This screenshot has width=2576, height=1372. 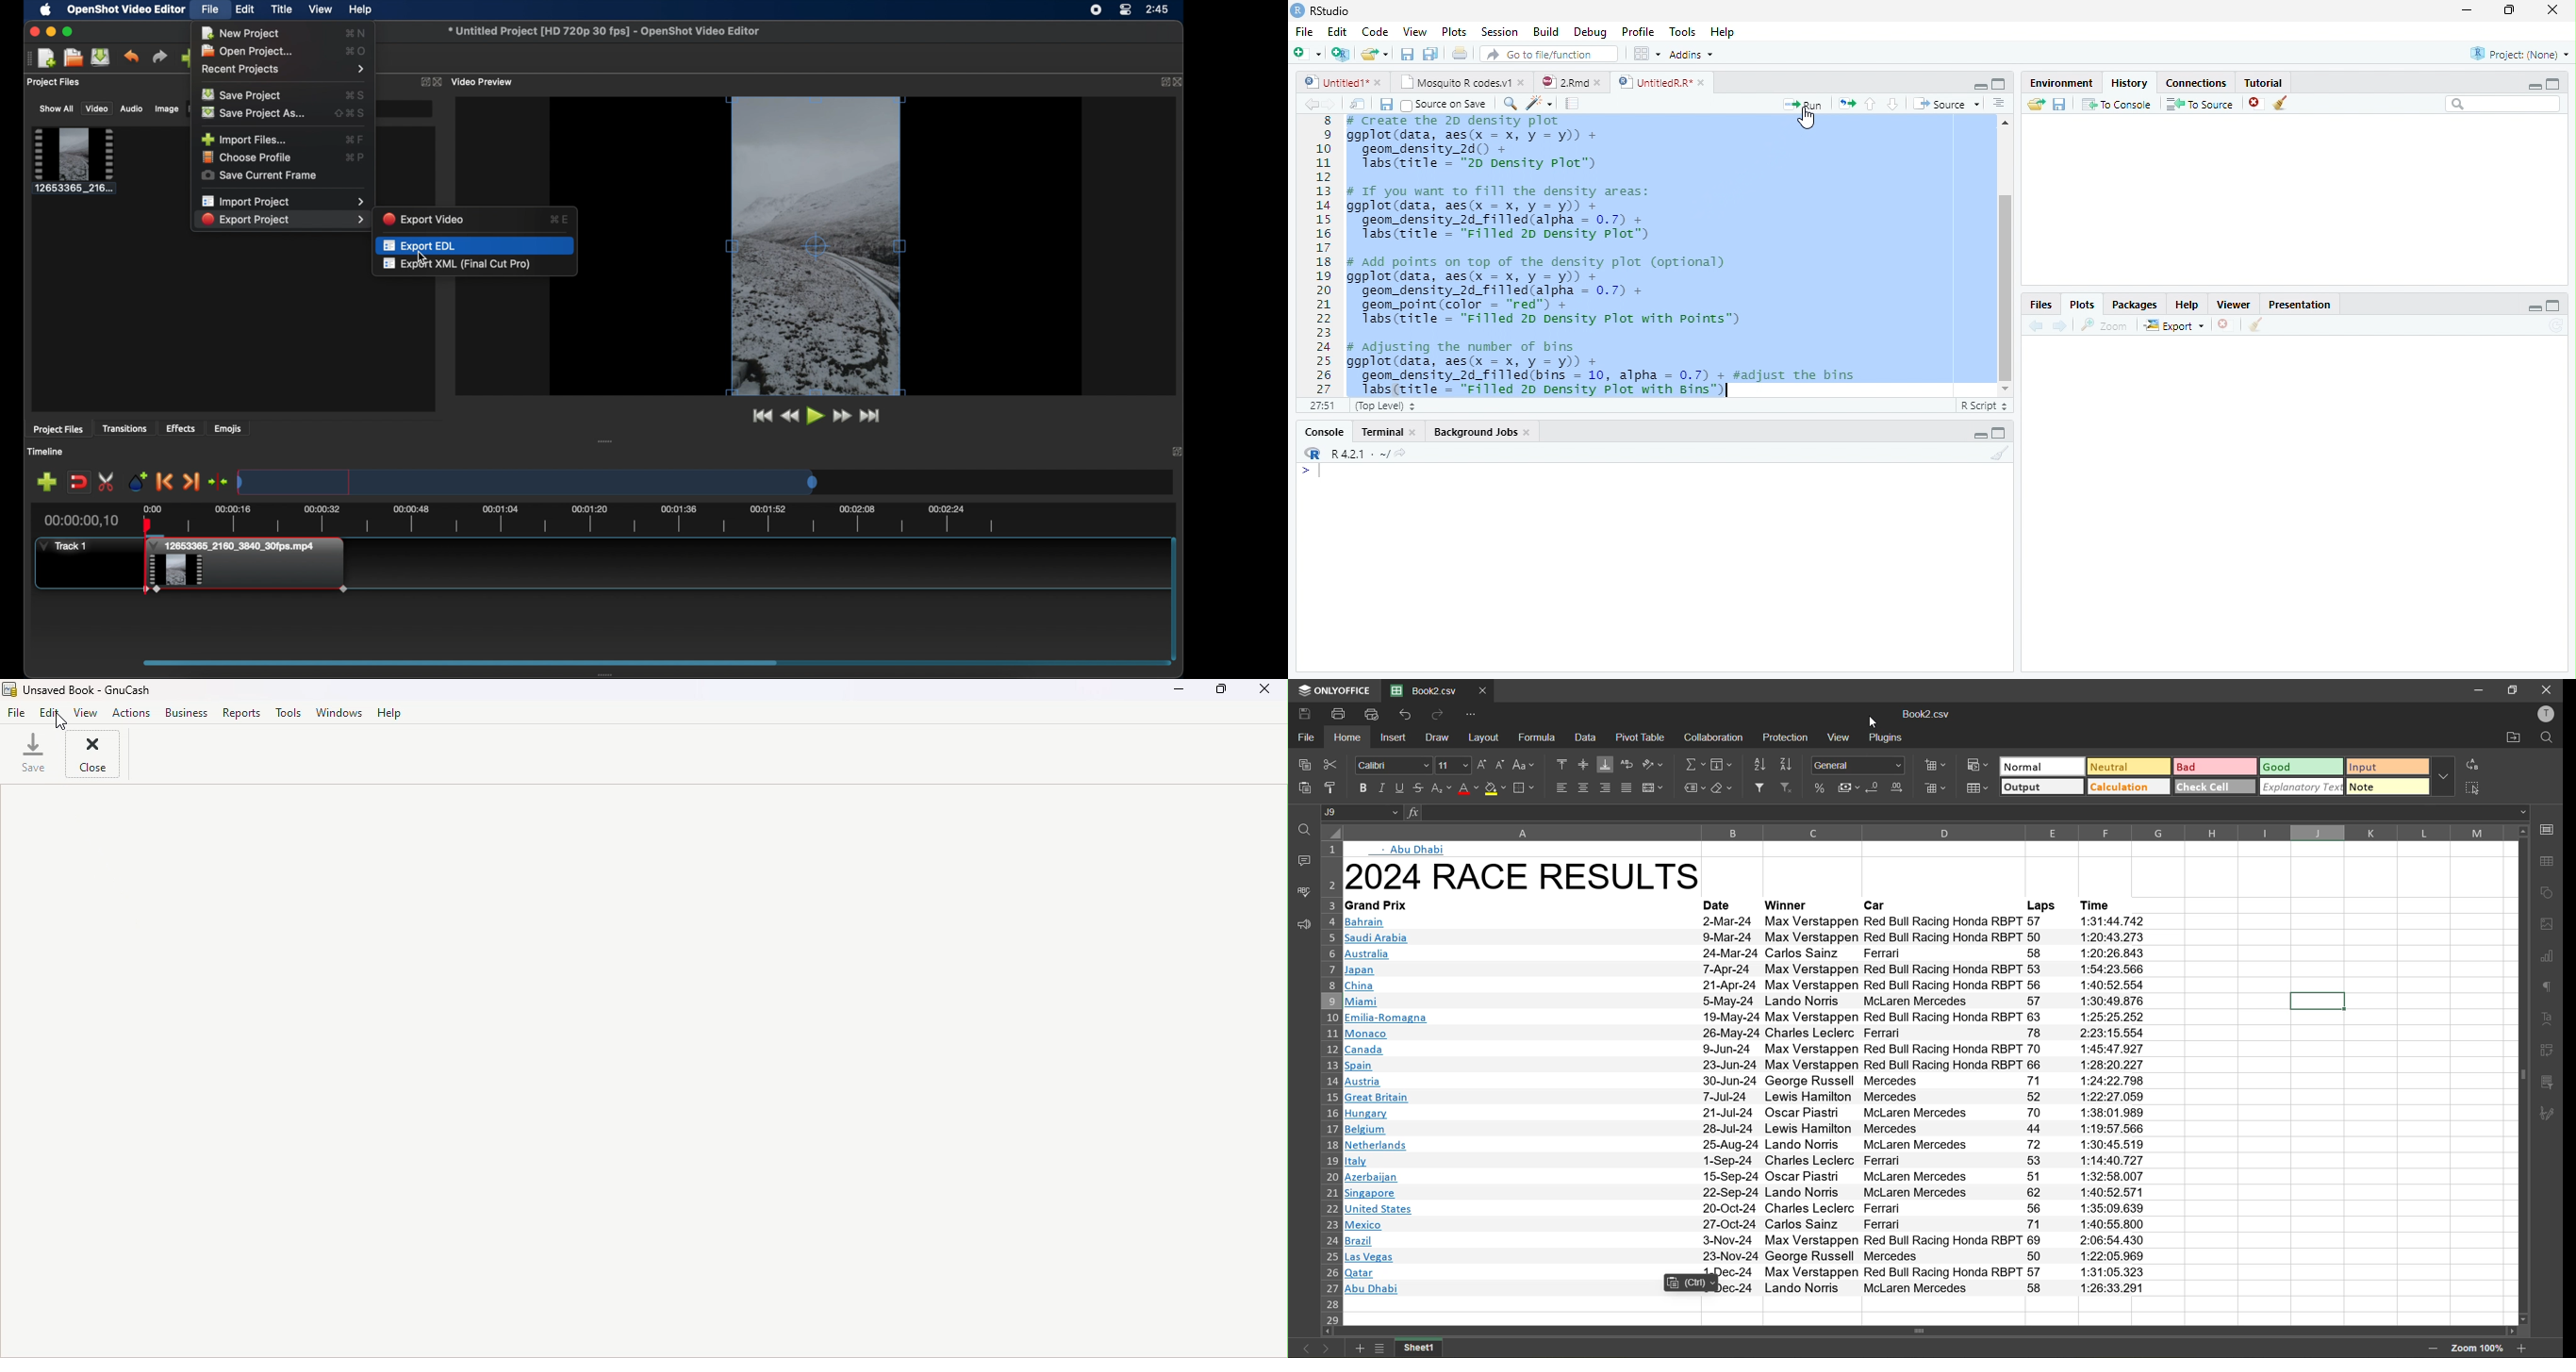 What do you see at coordinates (1545, 54) in the screenshot?
I see `GO to file/function` at bounding box center [1545, 54].